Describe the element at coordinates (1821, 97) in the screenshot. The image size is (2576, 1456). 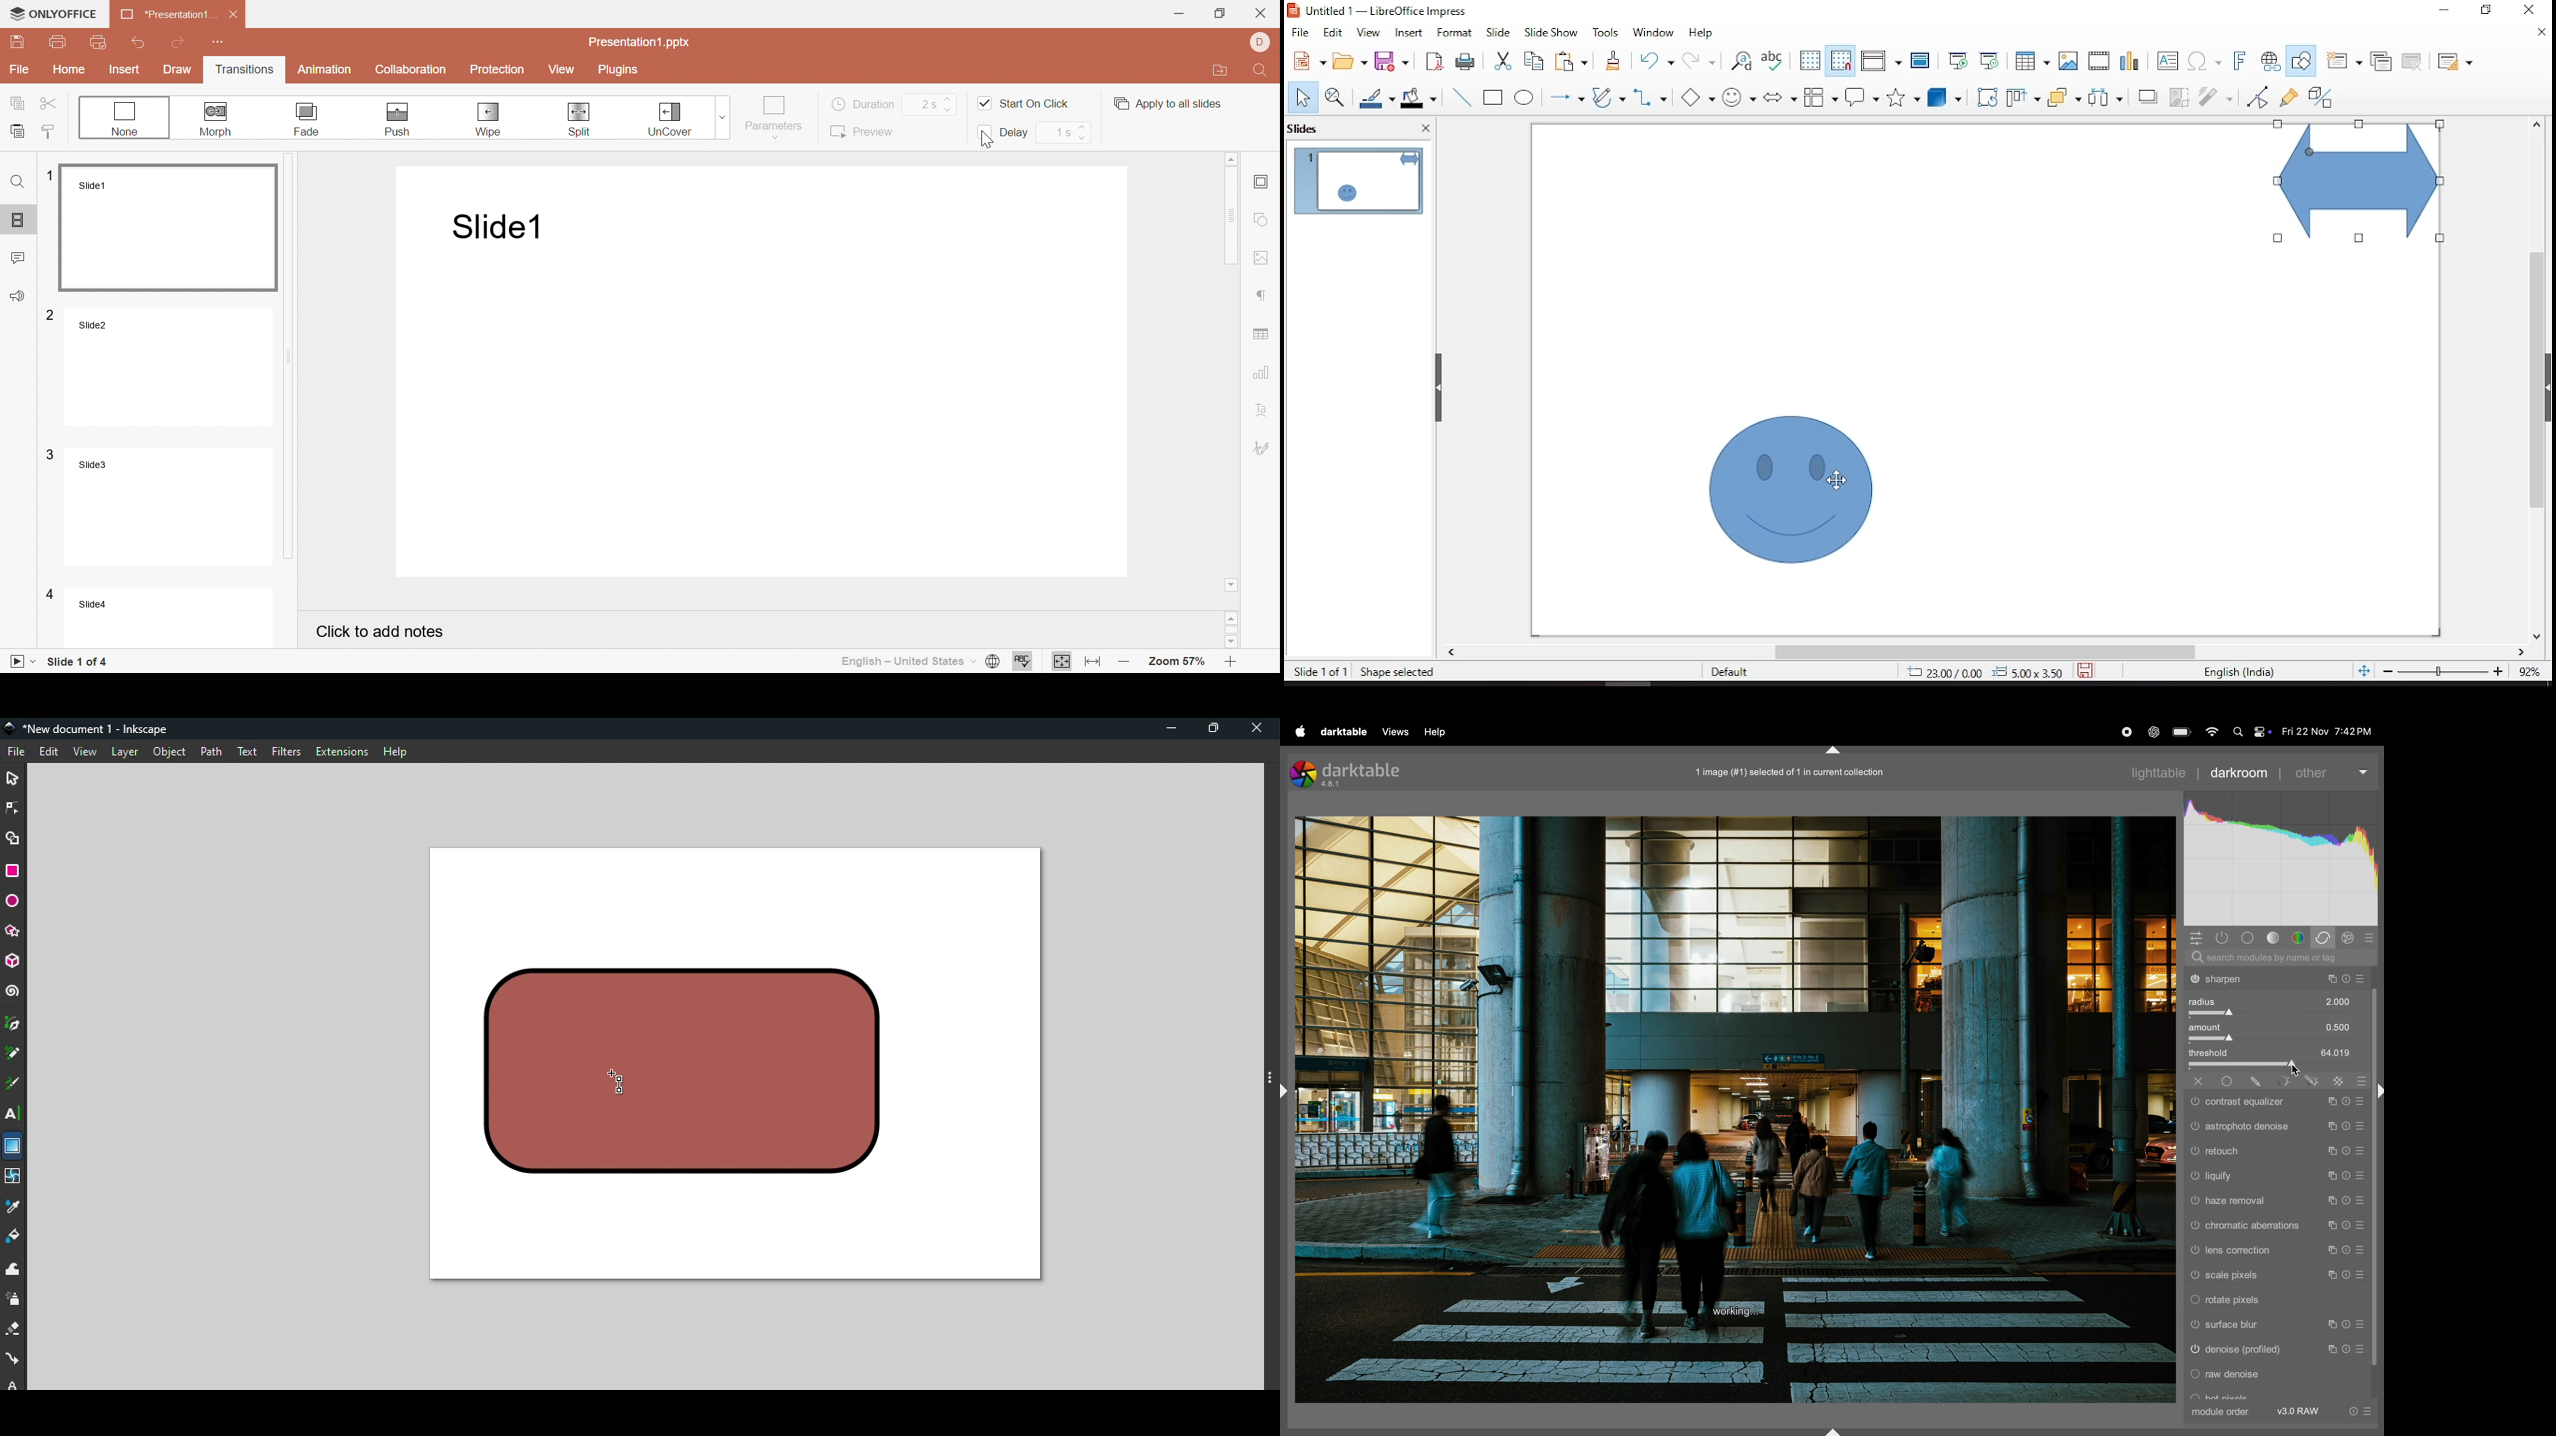
I see `flowchart` at that location.